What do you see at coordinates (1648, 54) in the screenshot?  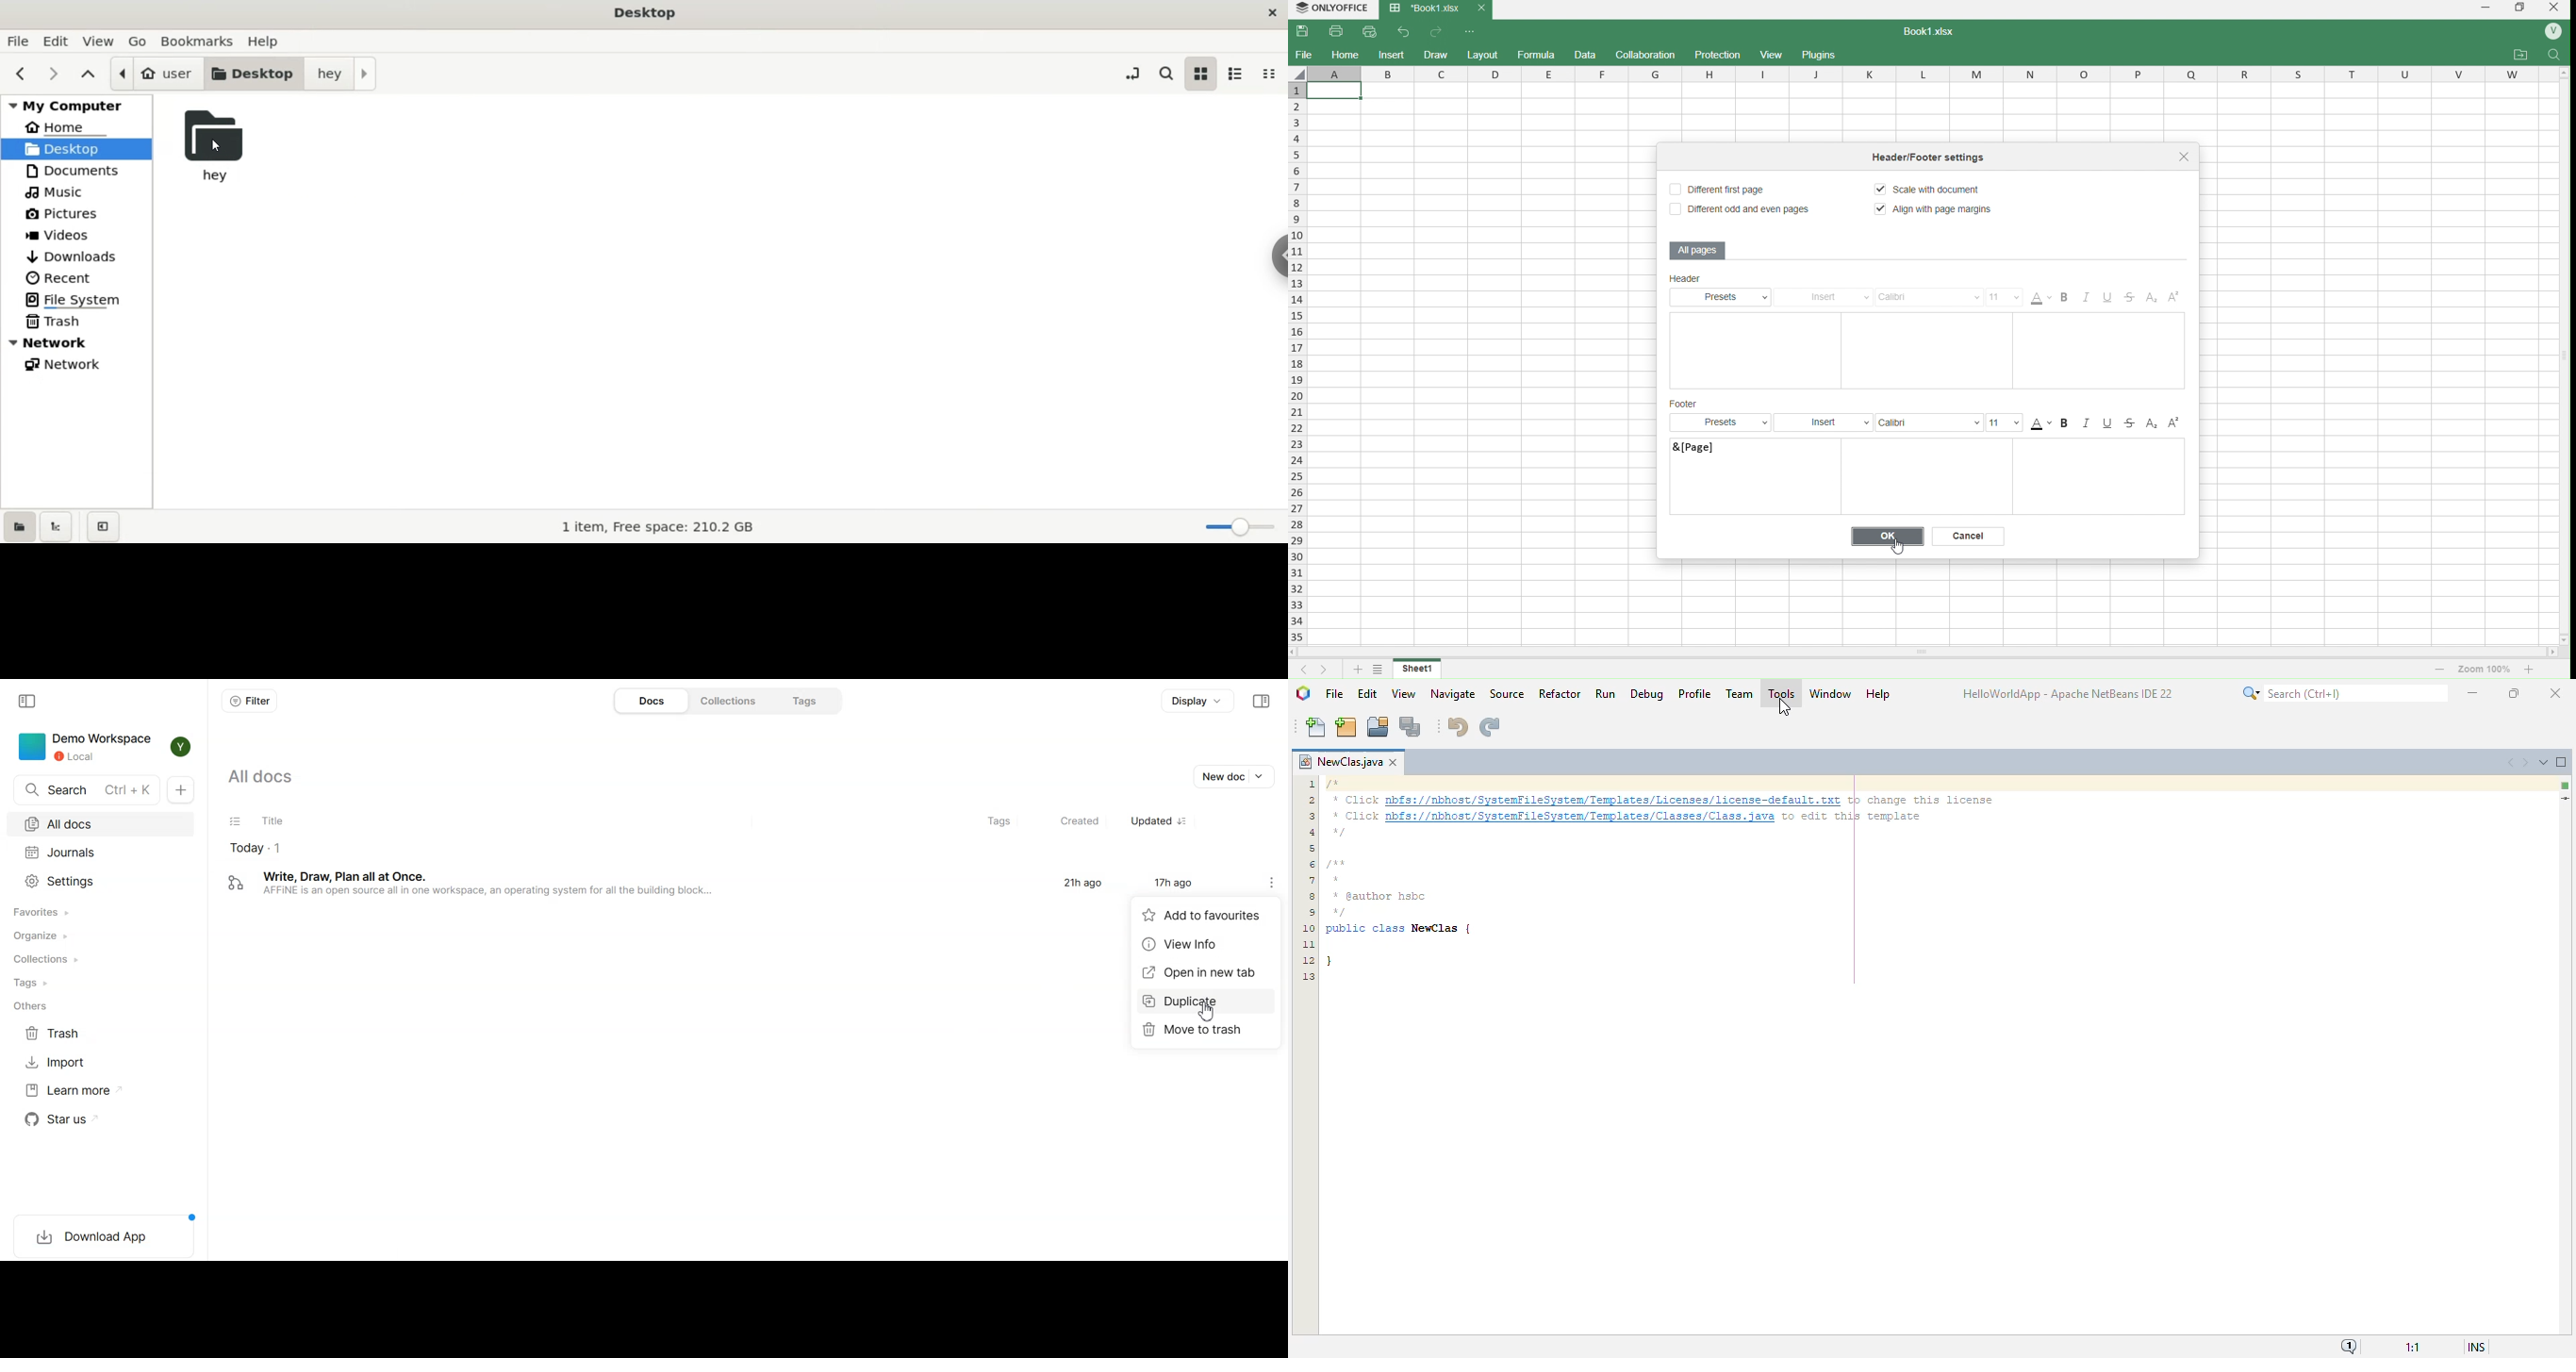 I see `collaboration` at bounding box center [1648, 54].